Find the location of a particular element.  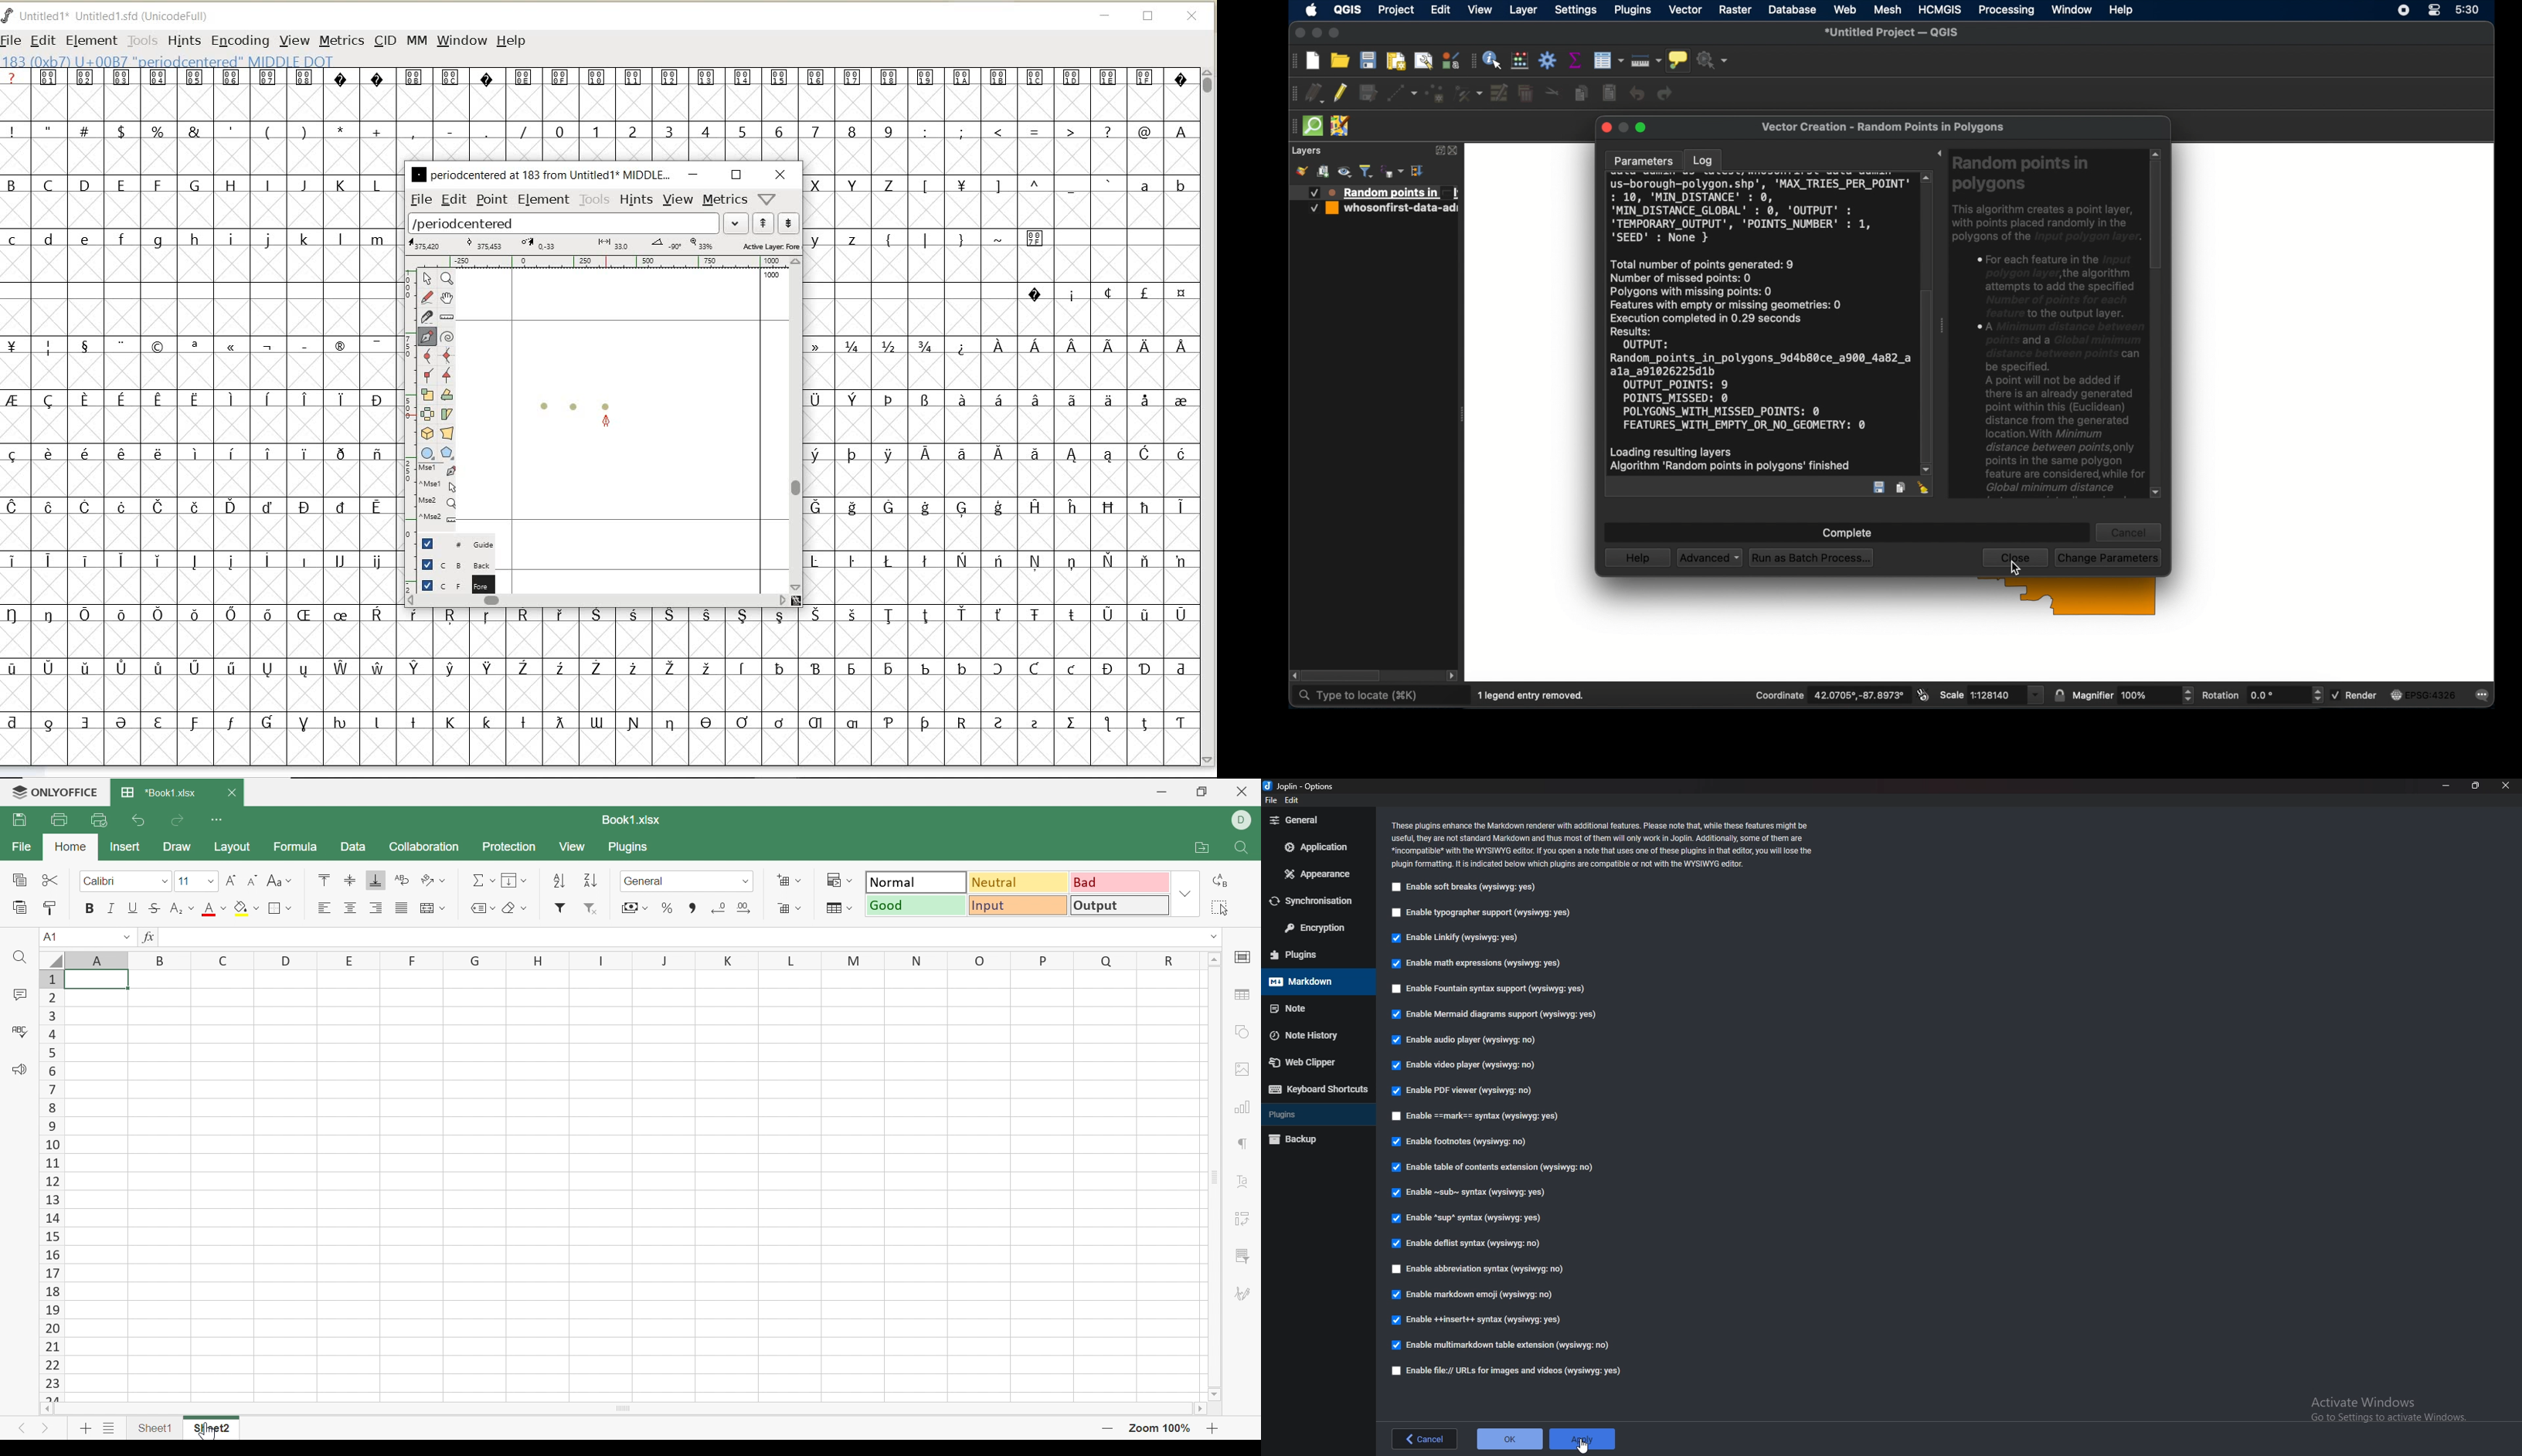

Strikethrough is located at coordinates (152, 909).